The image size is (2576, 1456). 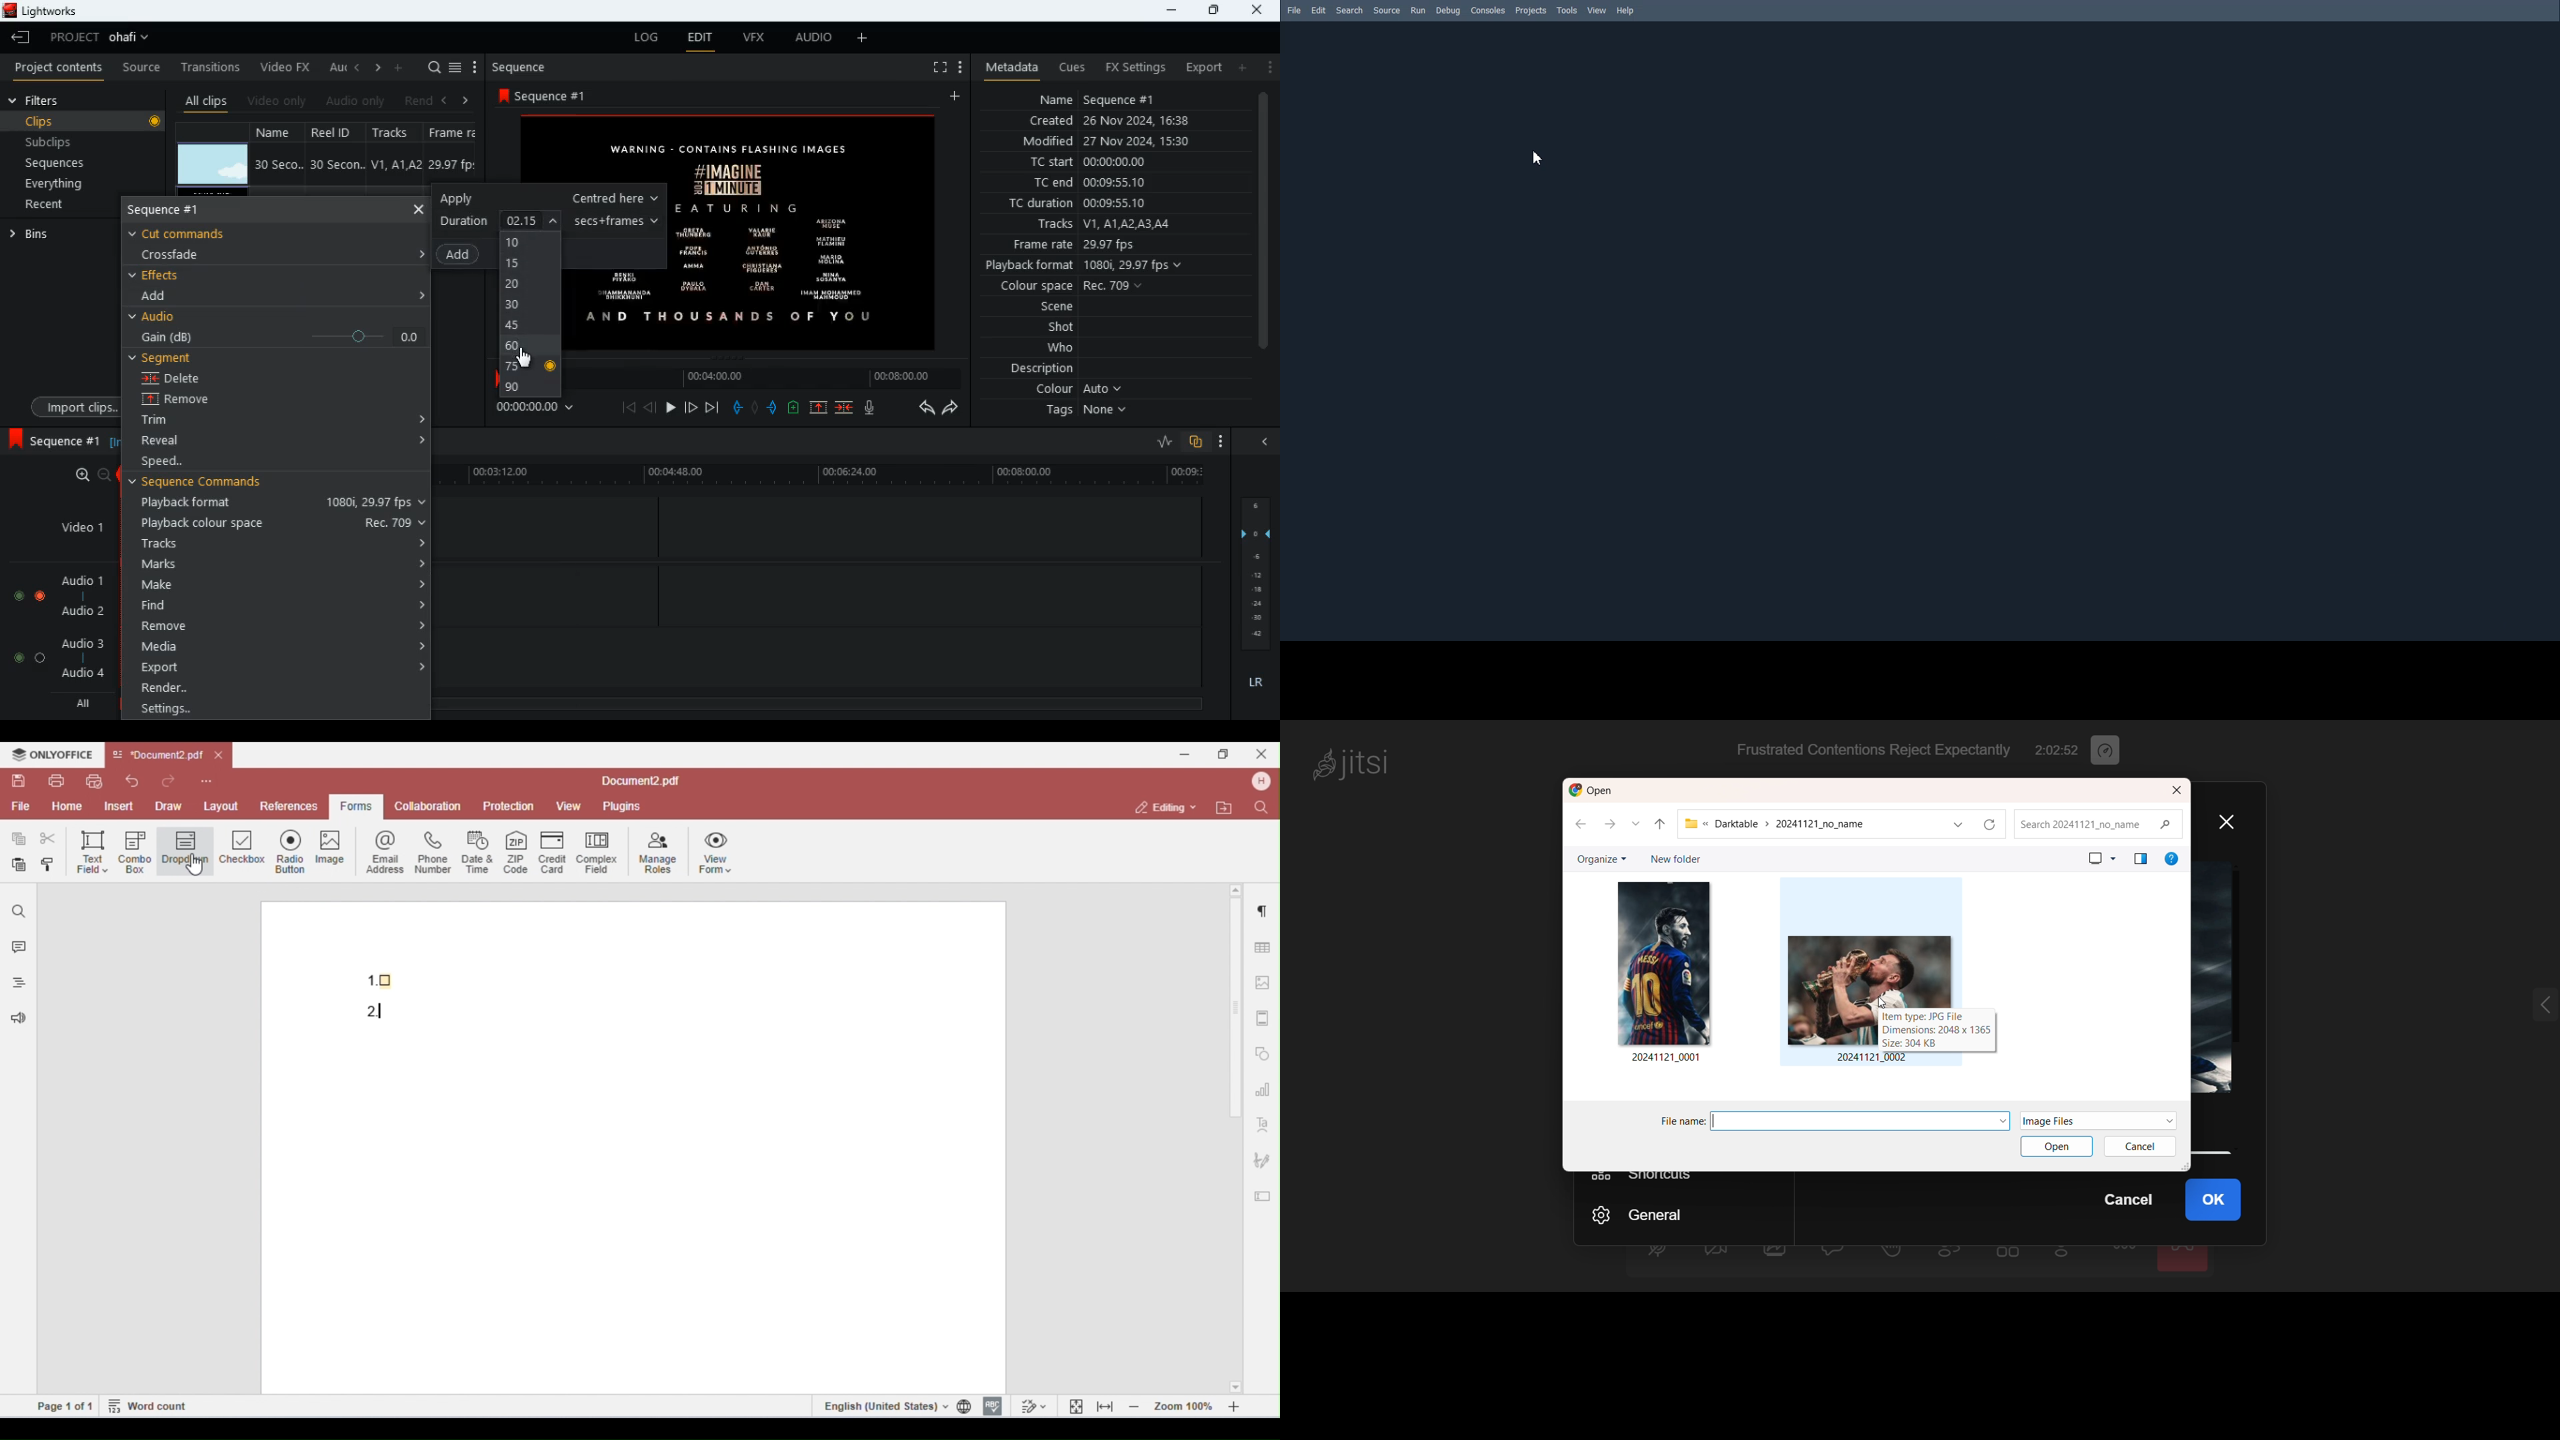 I want to click on tracks, so click(x=1102, y=225).